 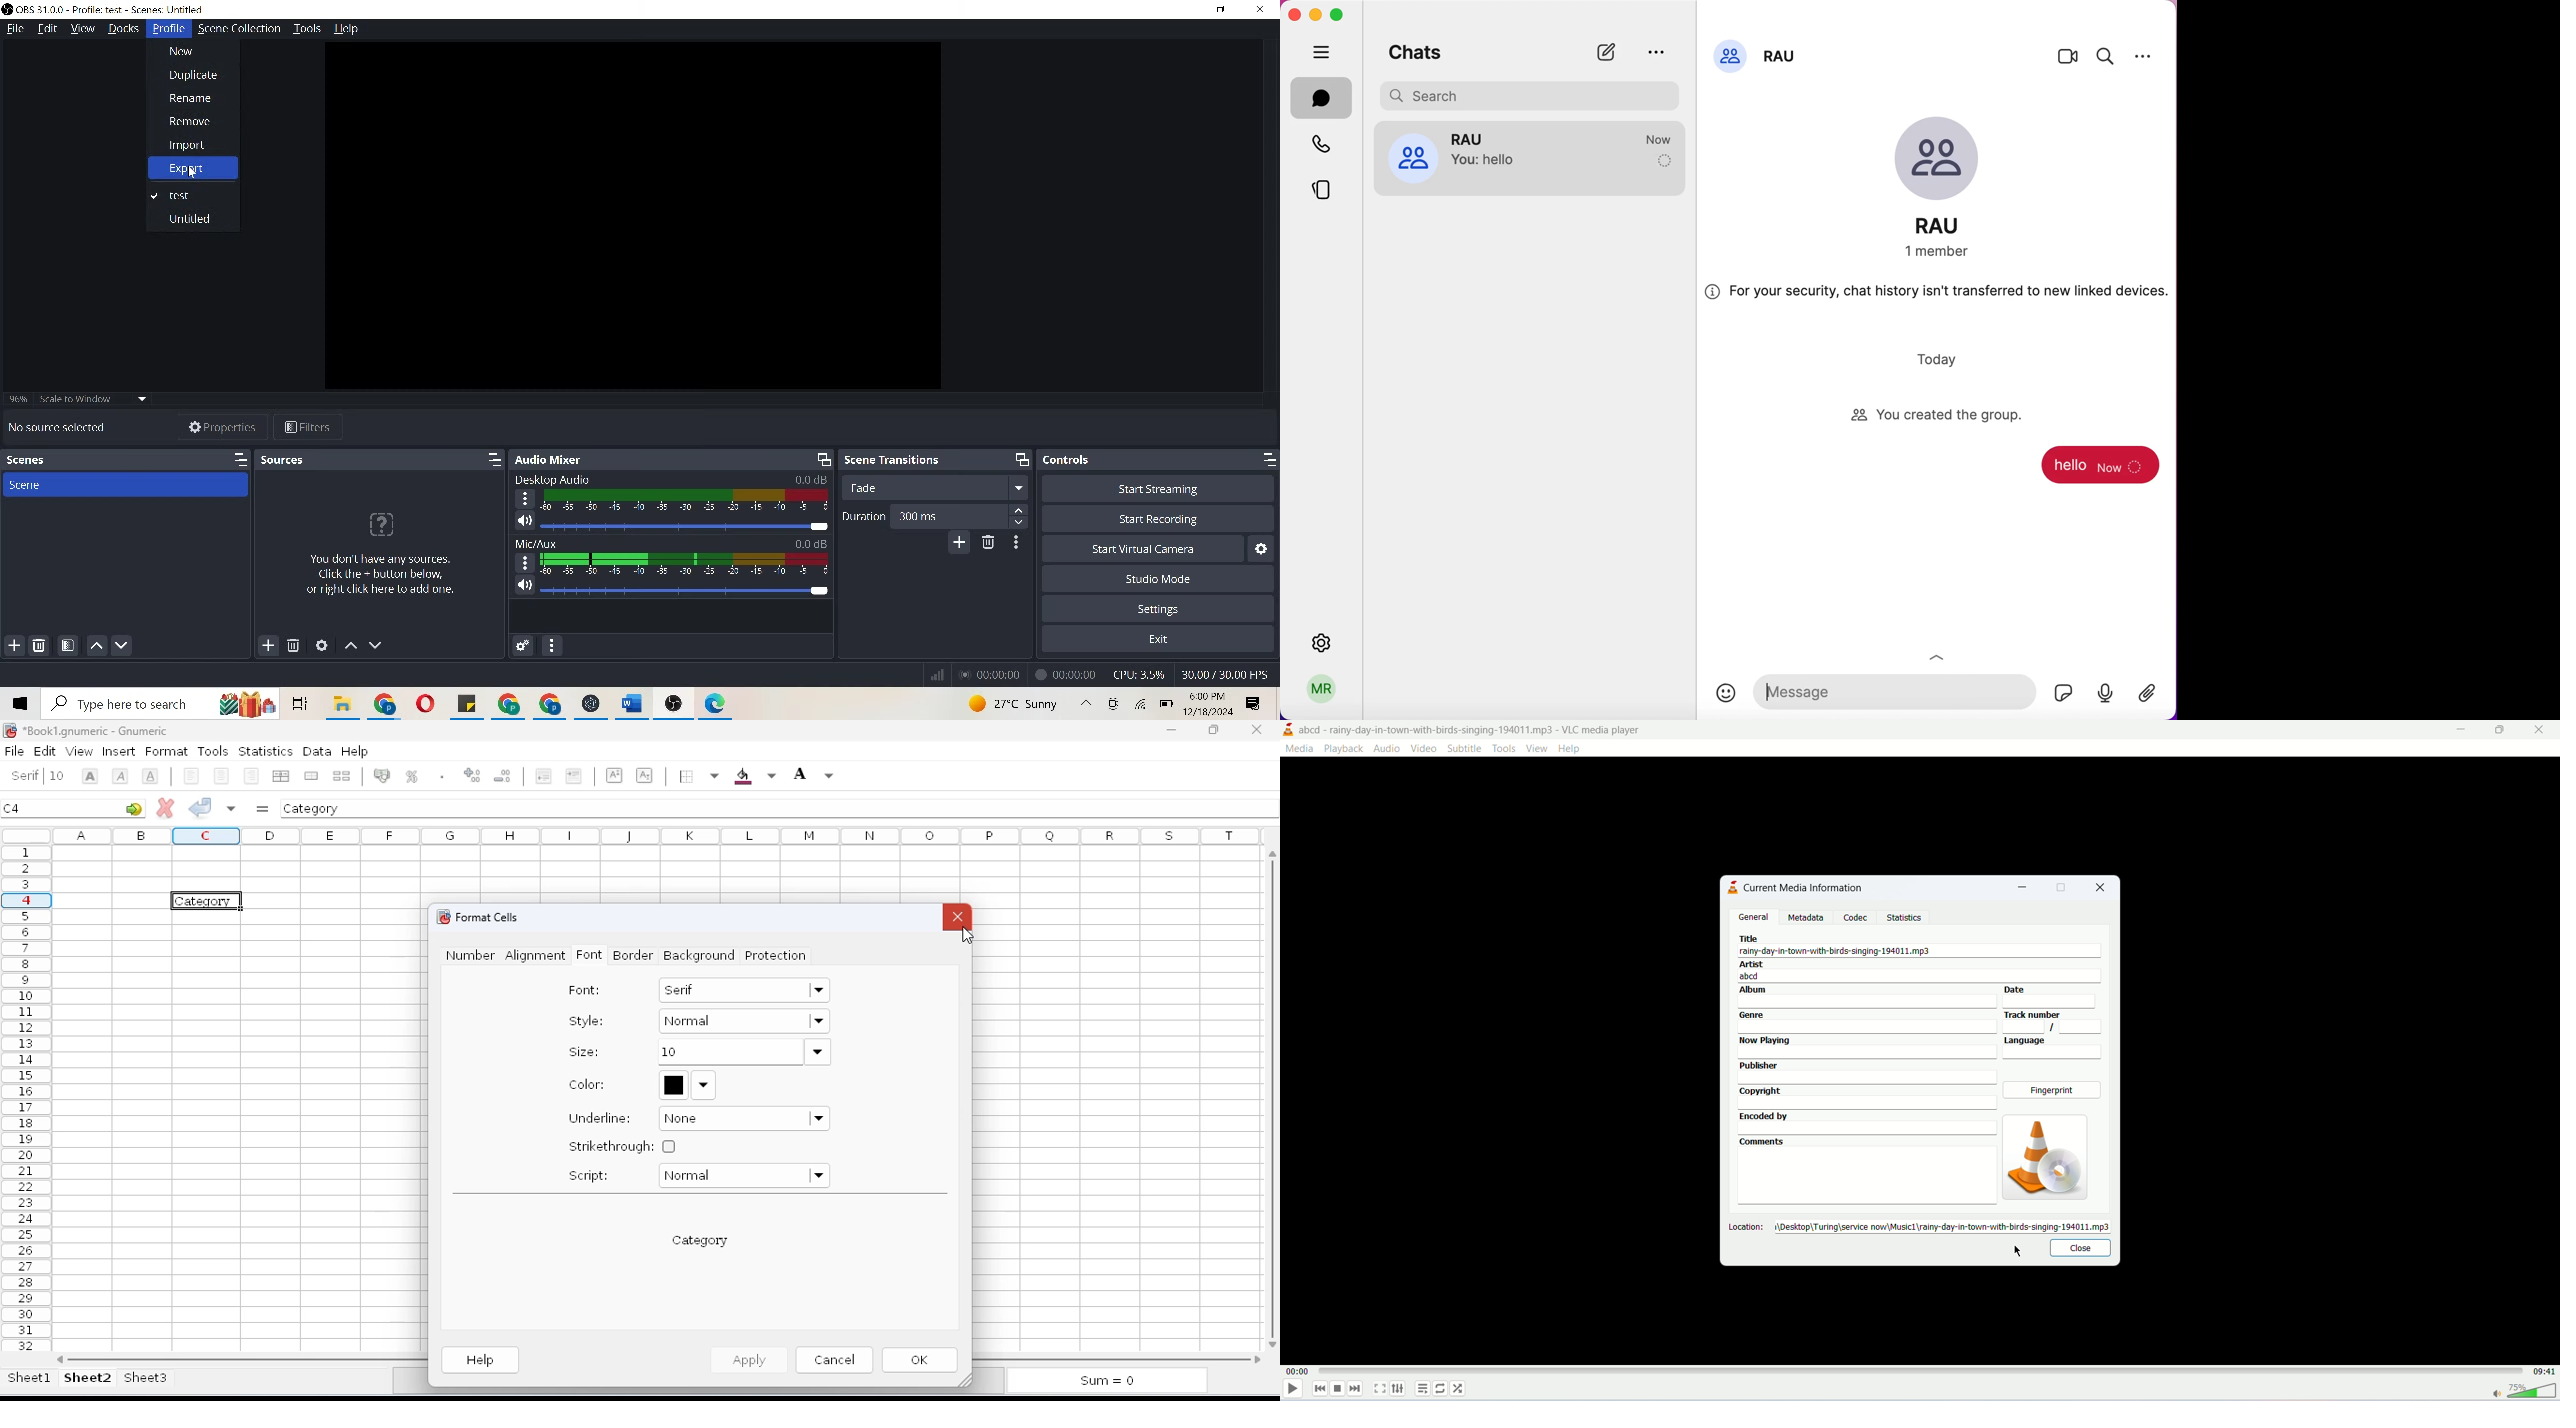 What do you see at coordinates (166, 29) in the screenshot?
I see `Profile` at bounding box center [166, 29].